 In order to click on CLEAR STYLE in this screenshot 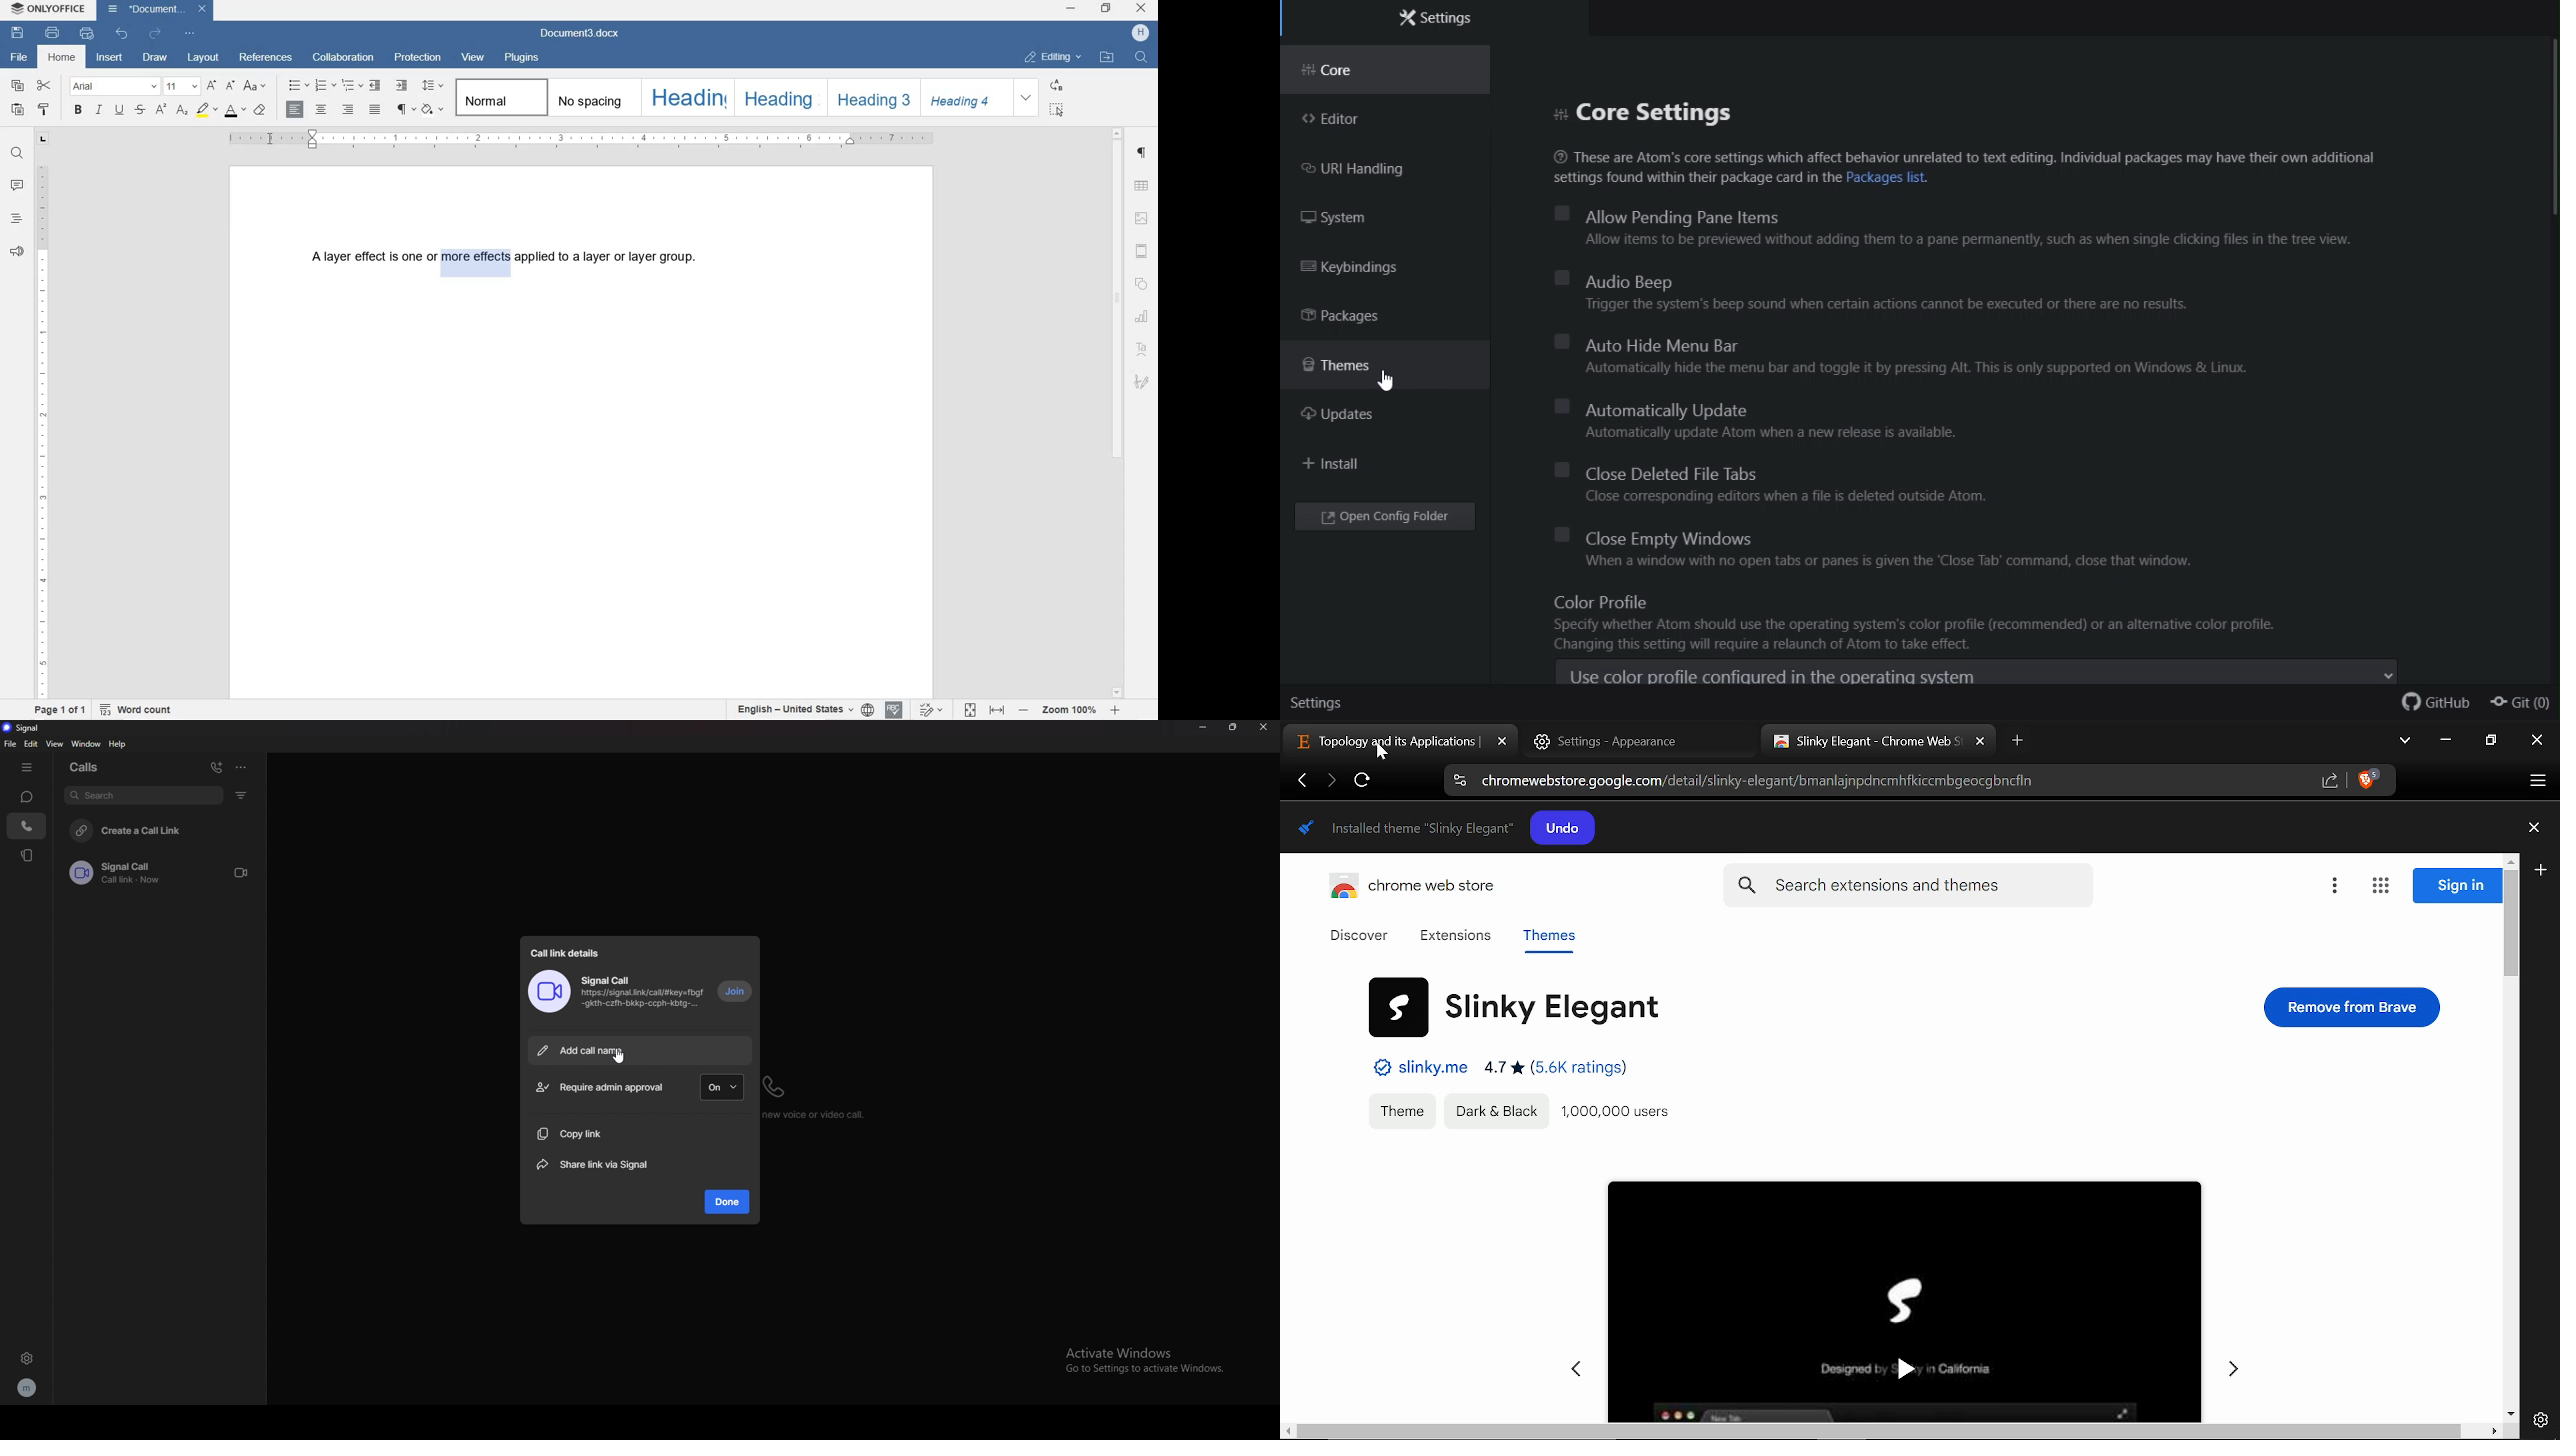, I will do `click(261, 110)`.